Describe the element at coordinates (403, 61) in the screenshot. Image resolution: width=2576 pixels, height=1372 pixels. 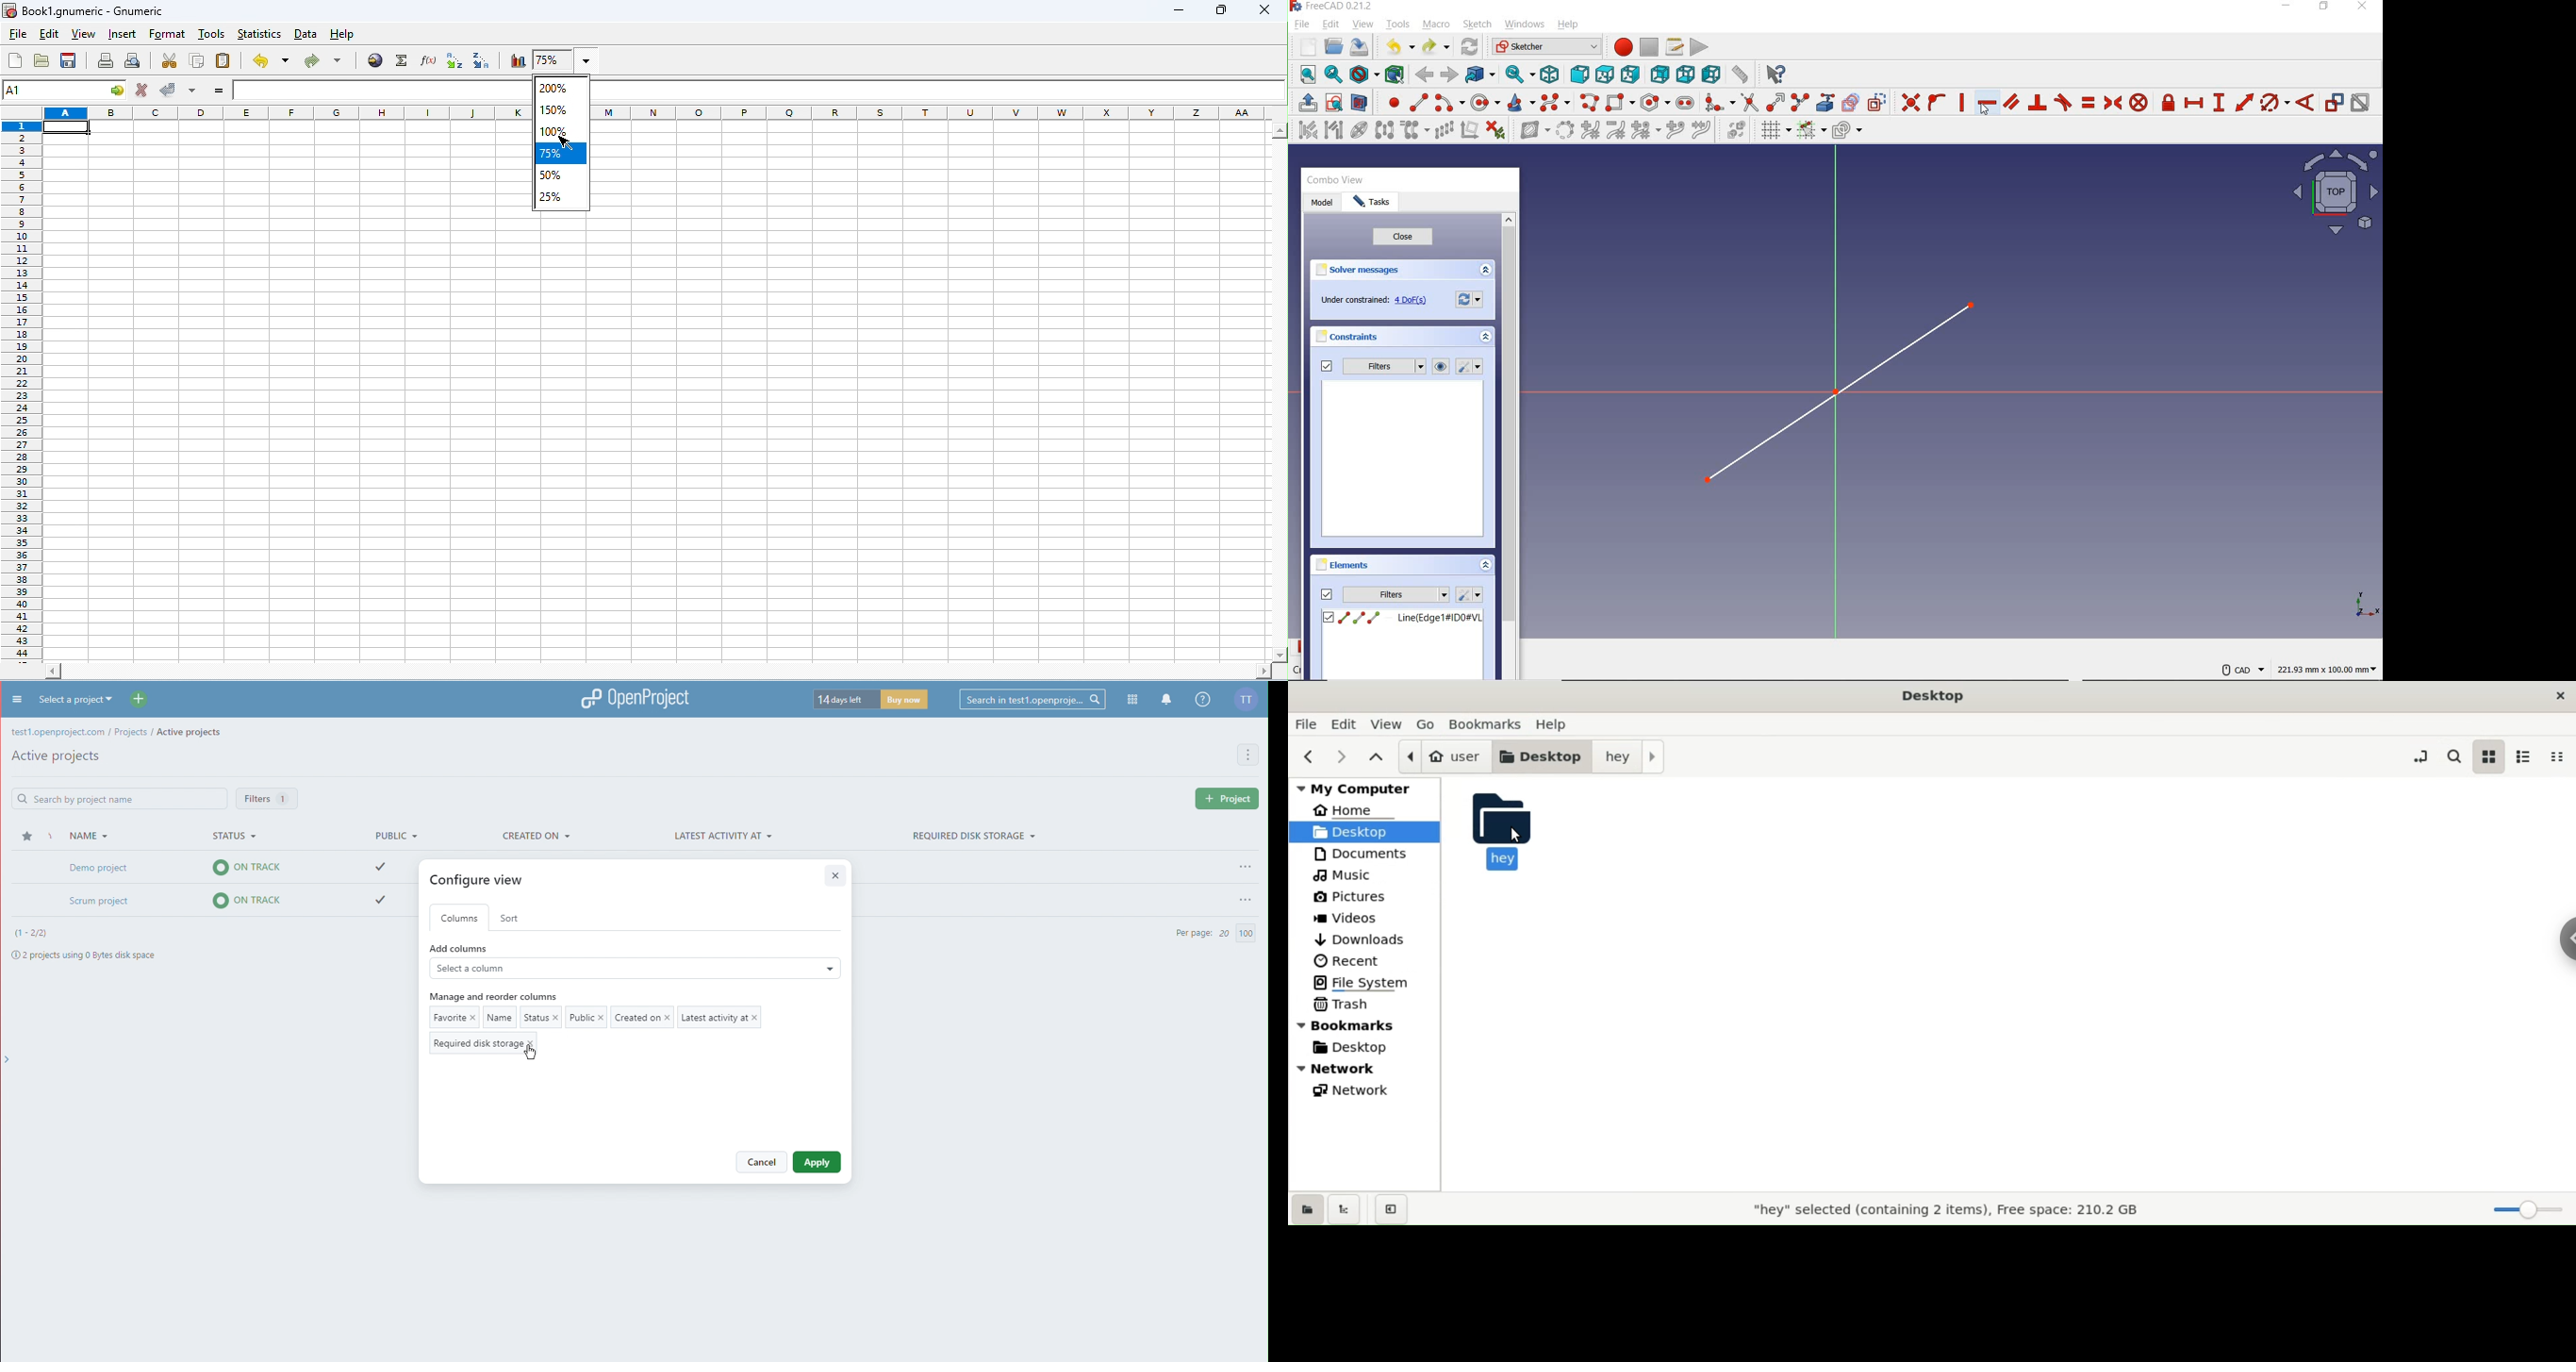
I see `select function` at that location.